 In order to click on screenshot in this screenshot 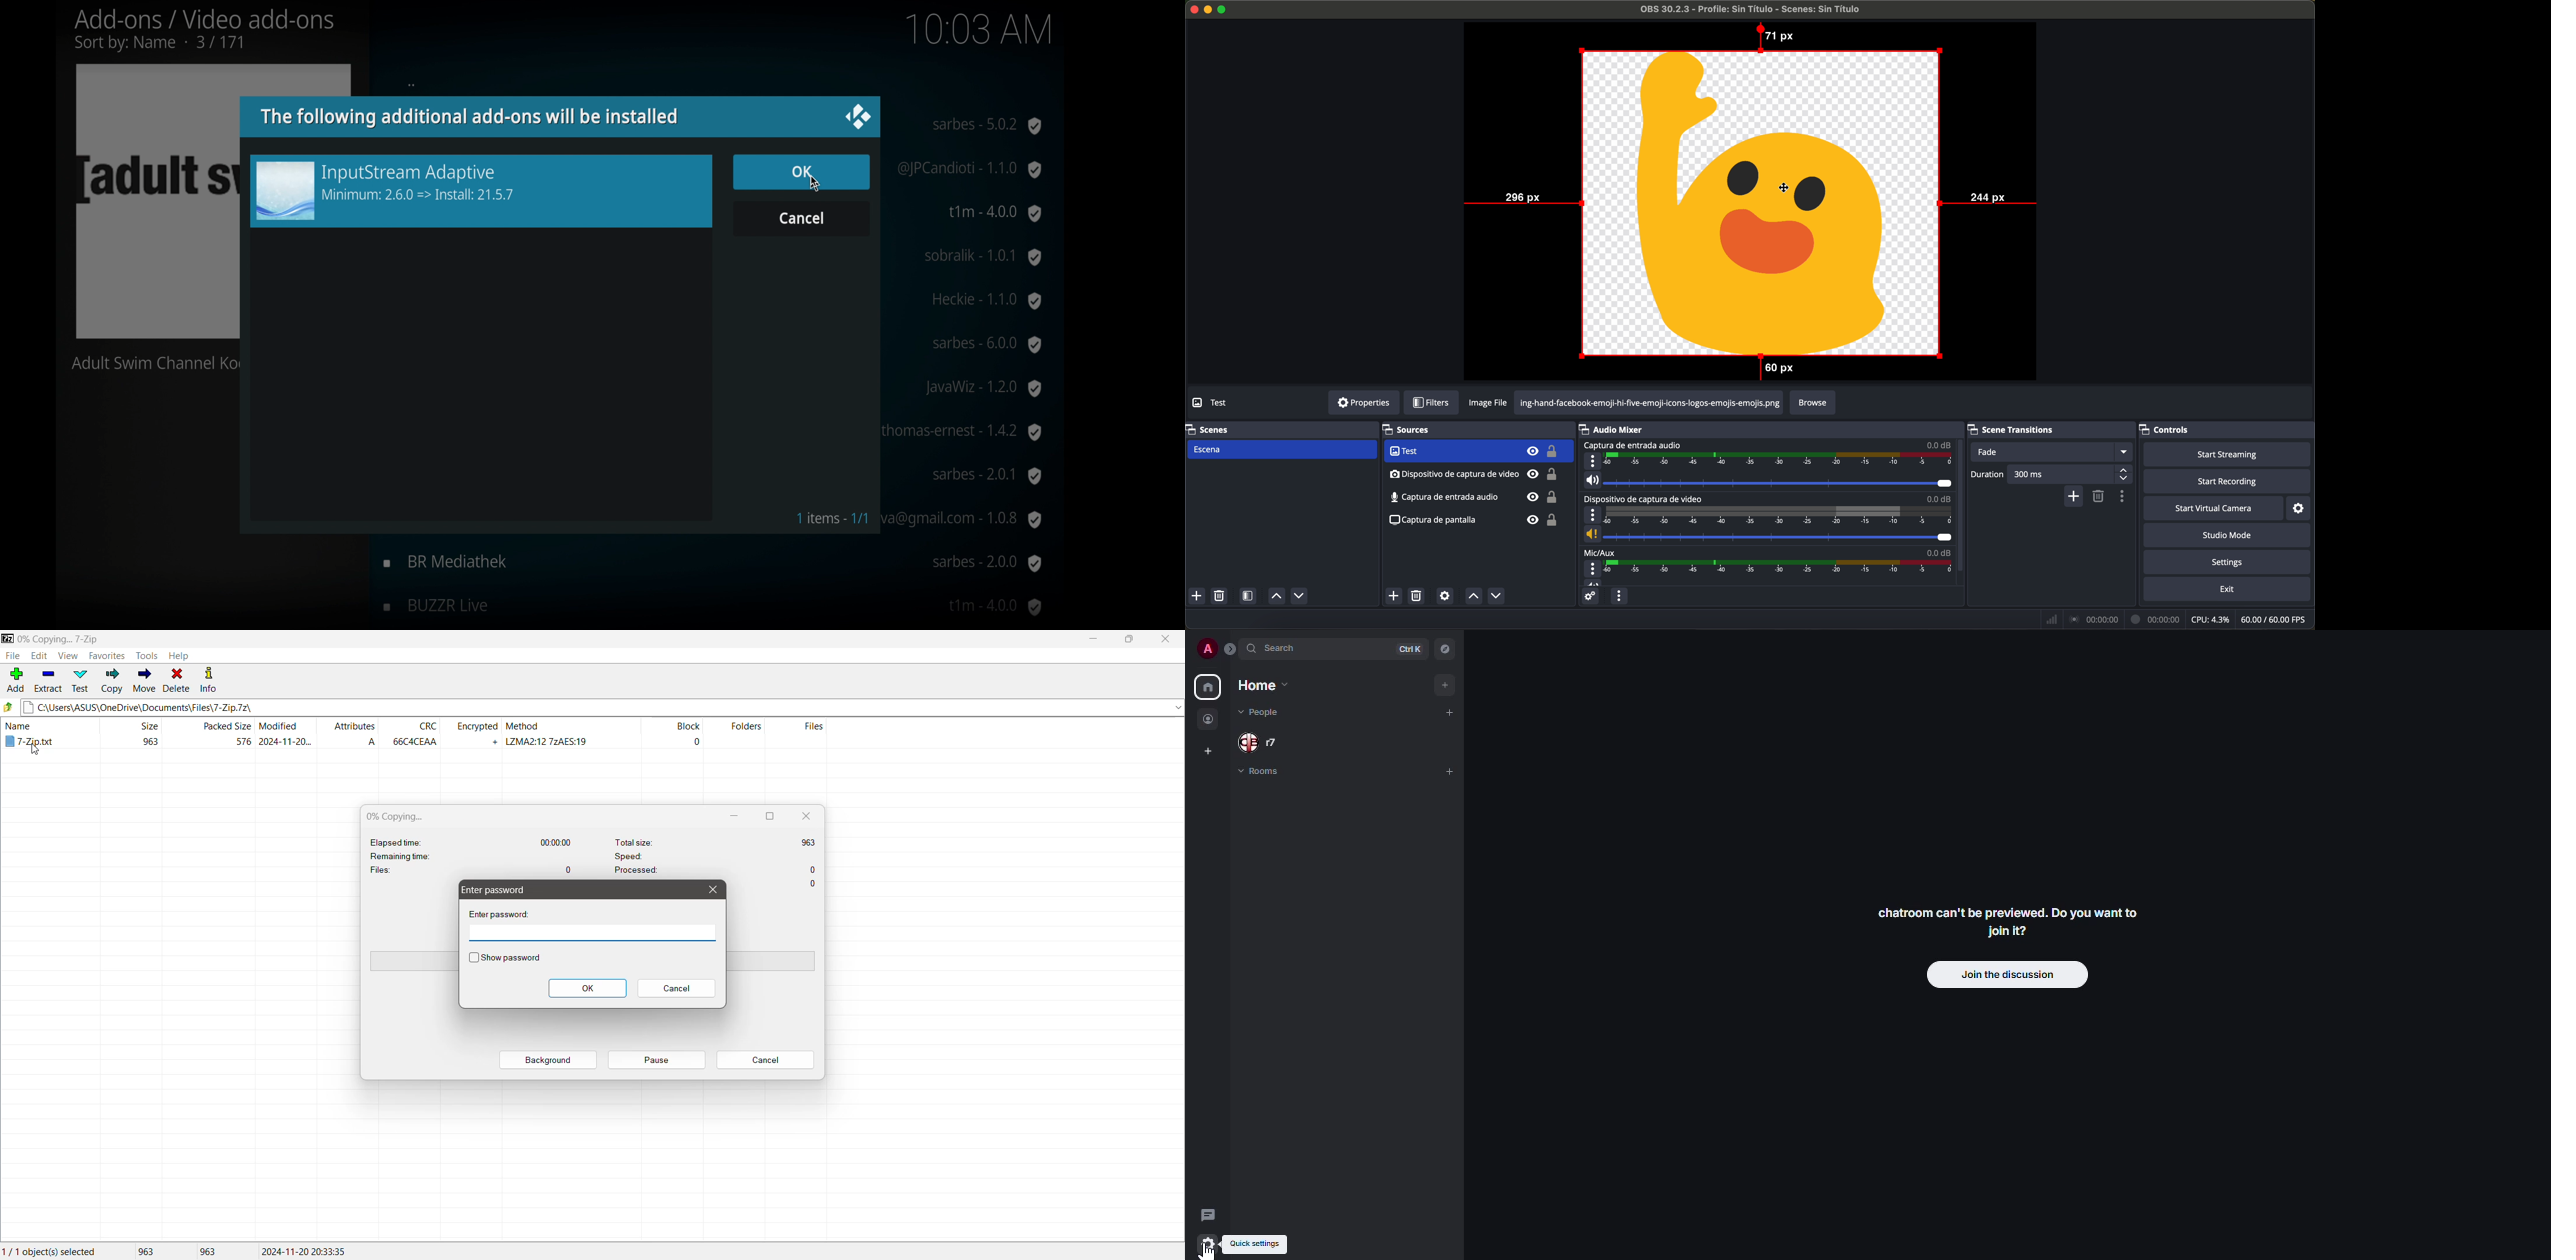, I will do `click(1473, 524)`.